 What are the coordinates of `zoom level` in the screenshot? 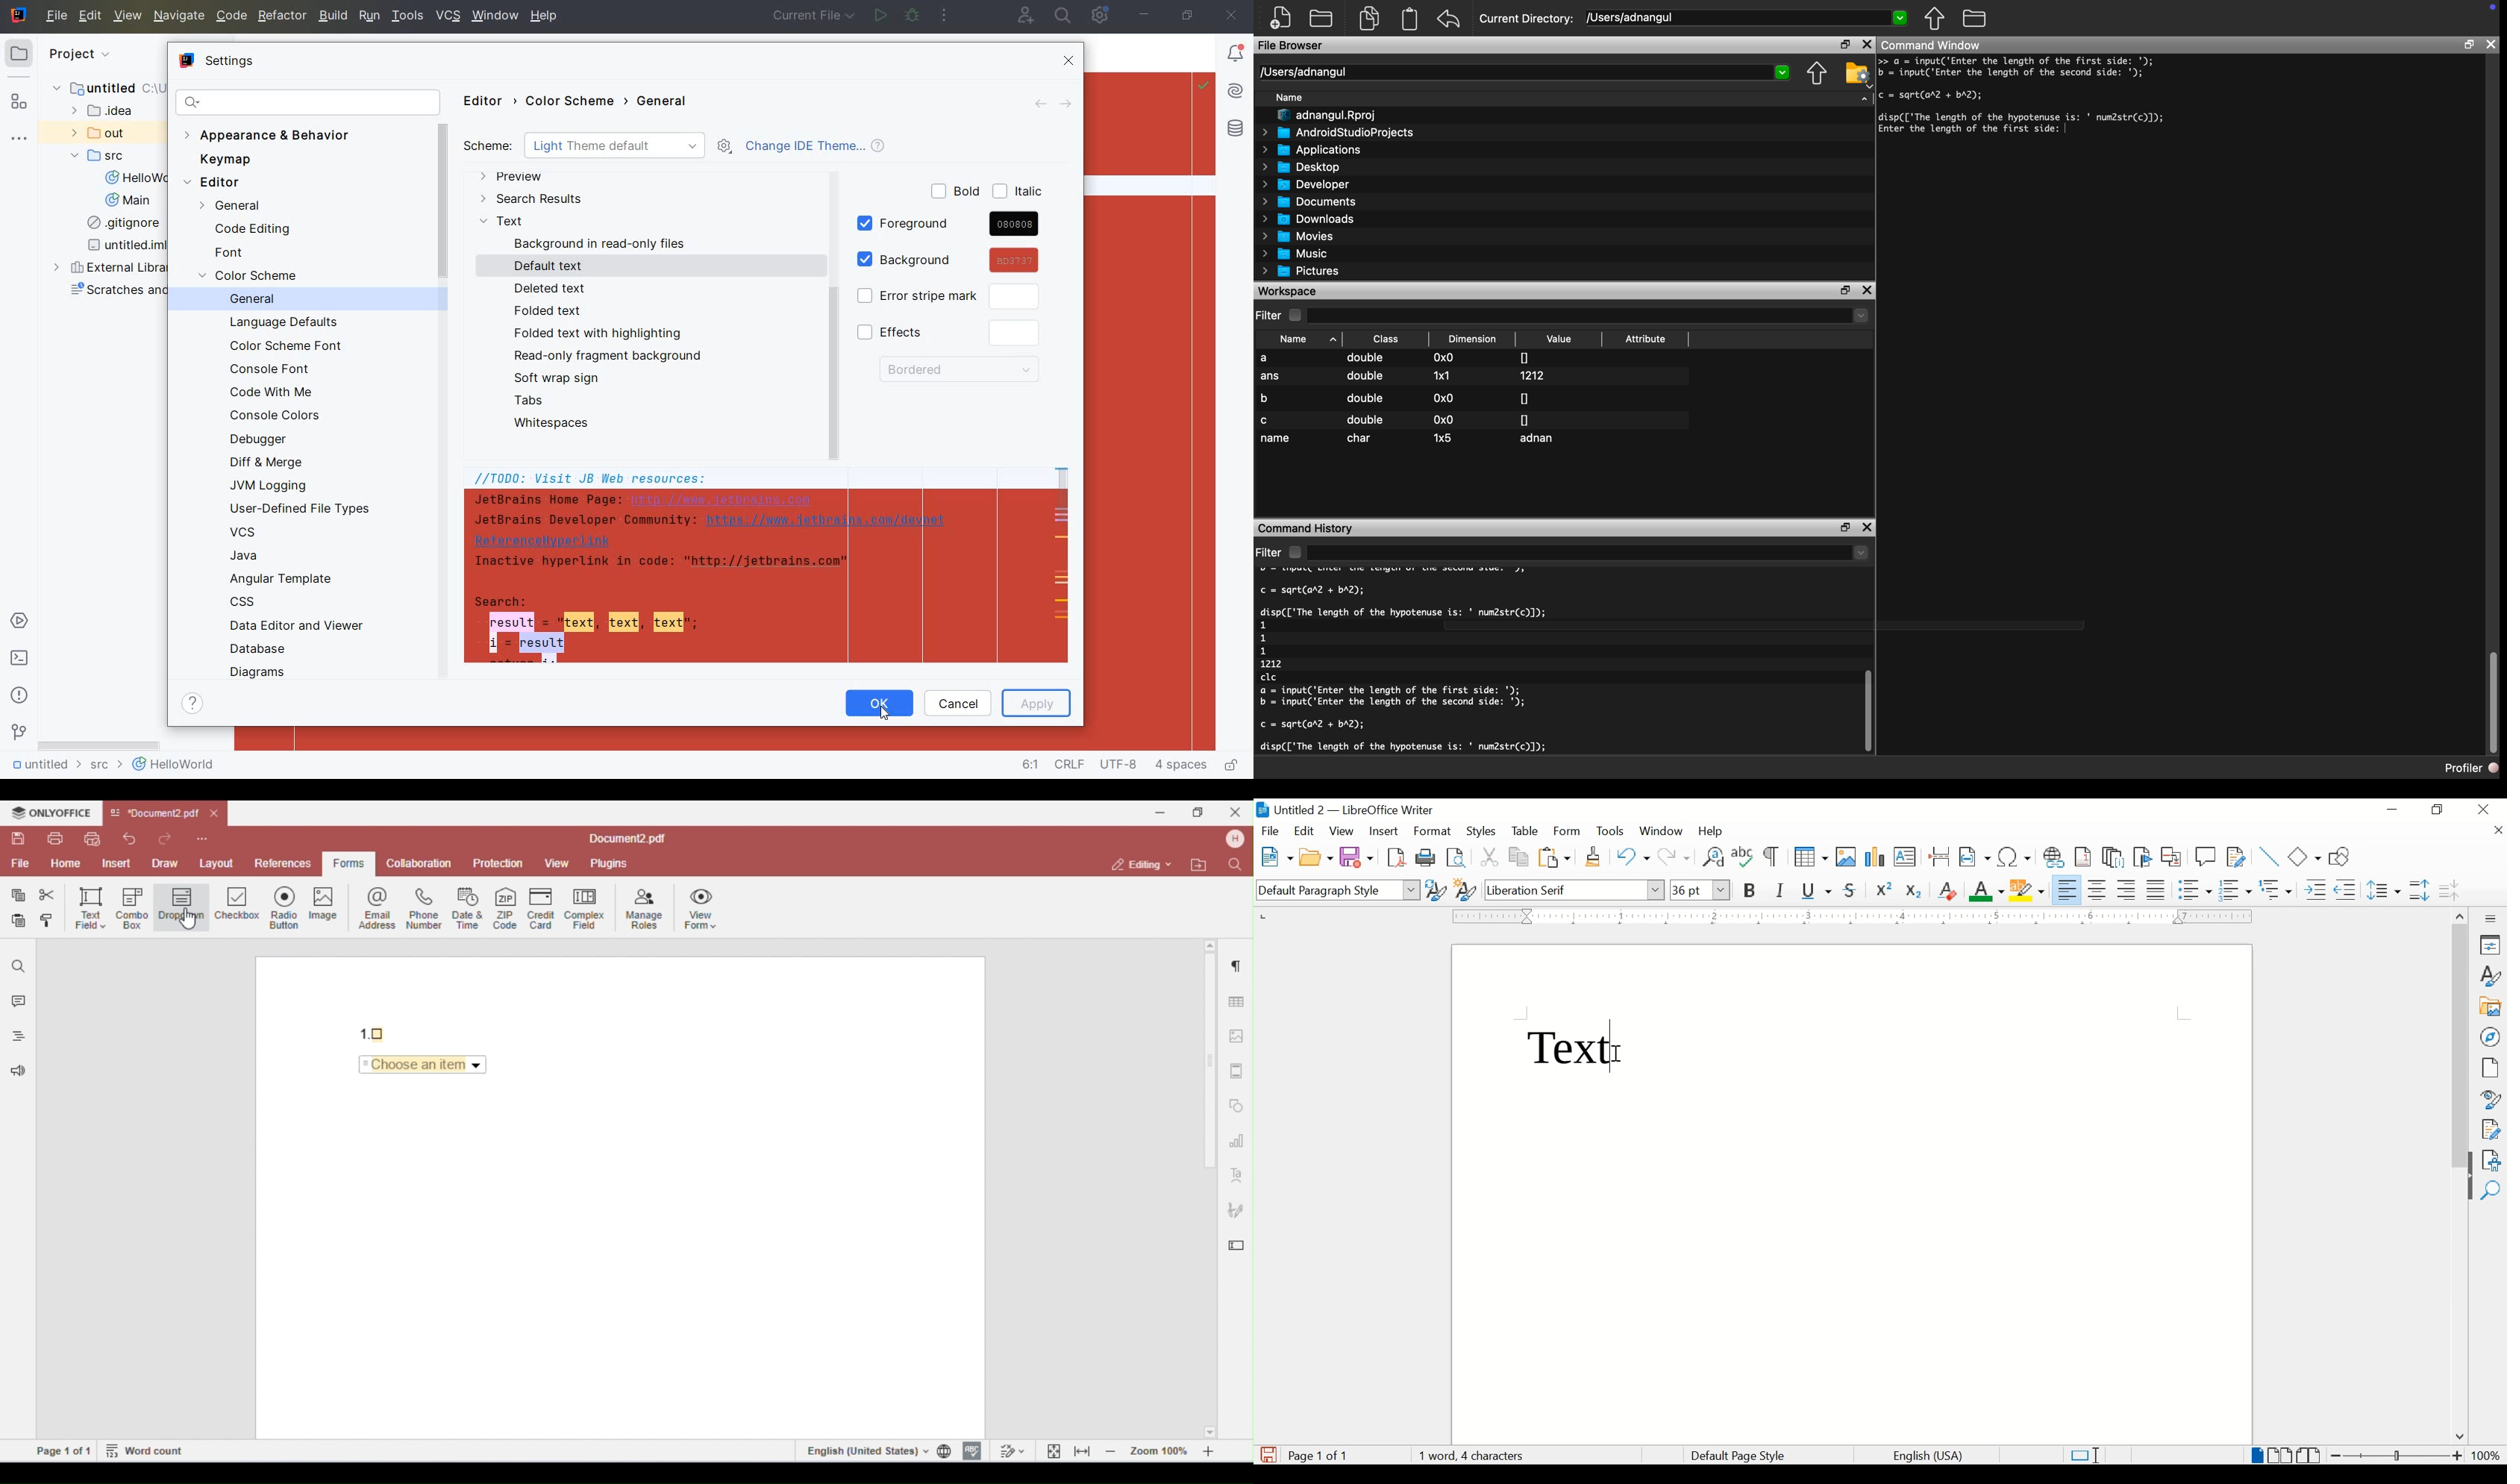 It's located at (2485, 1455).